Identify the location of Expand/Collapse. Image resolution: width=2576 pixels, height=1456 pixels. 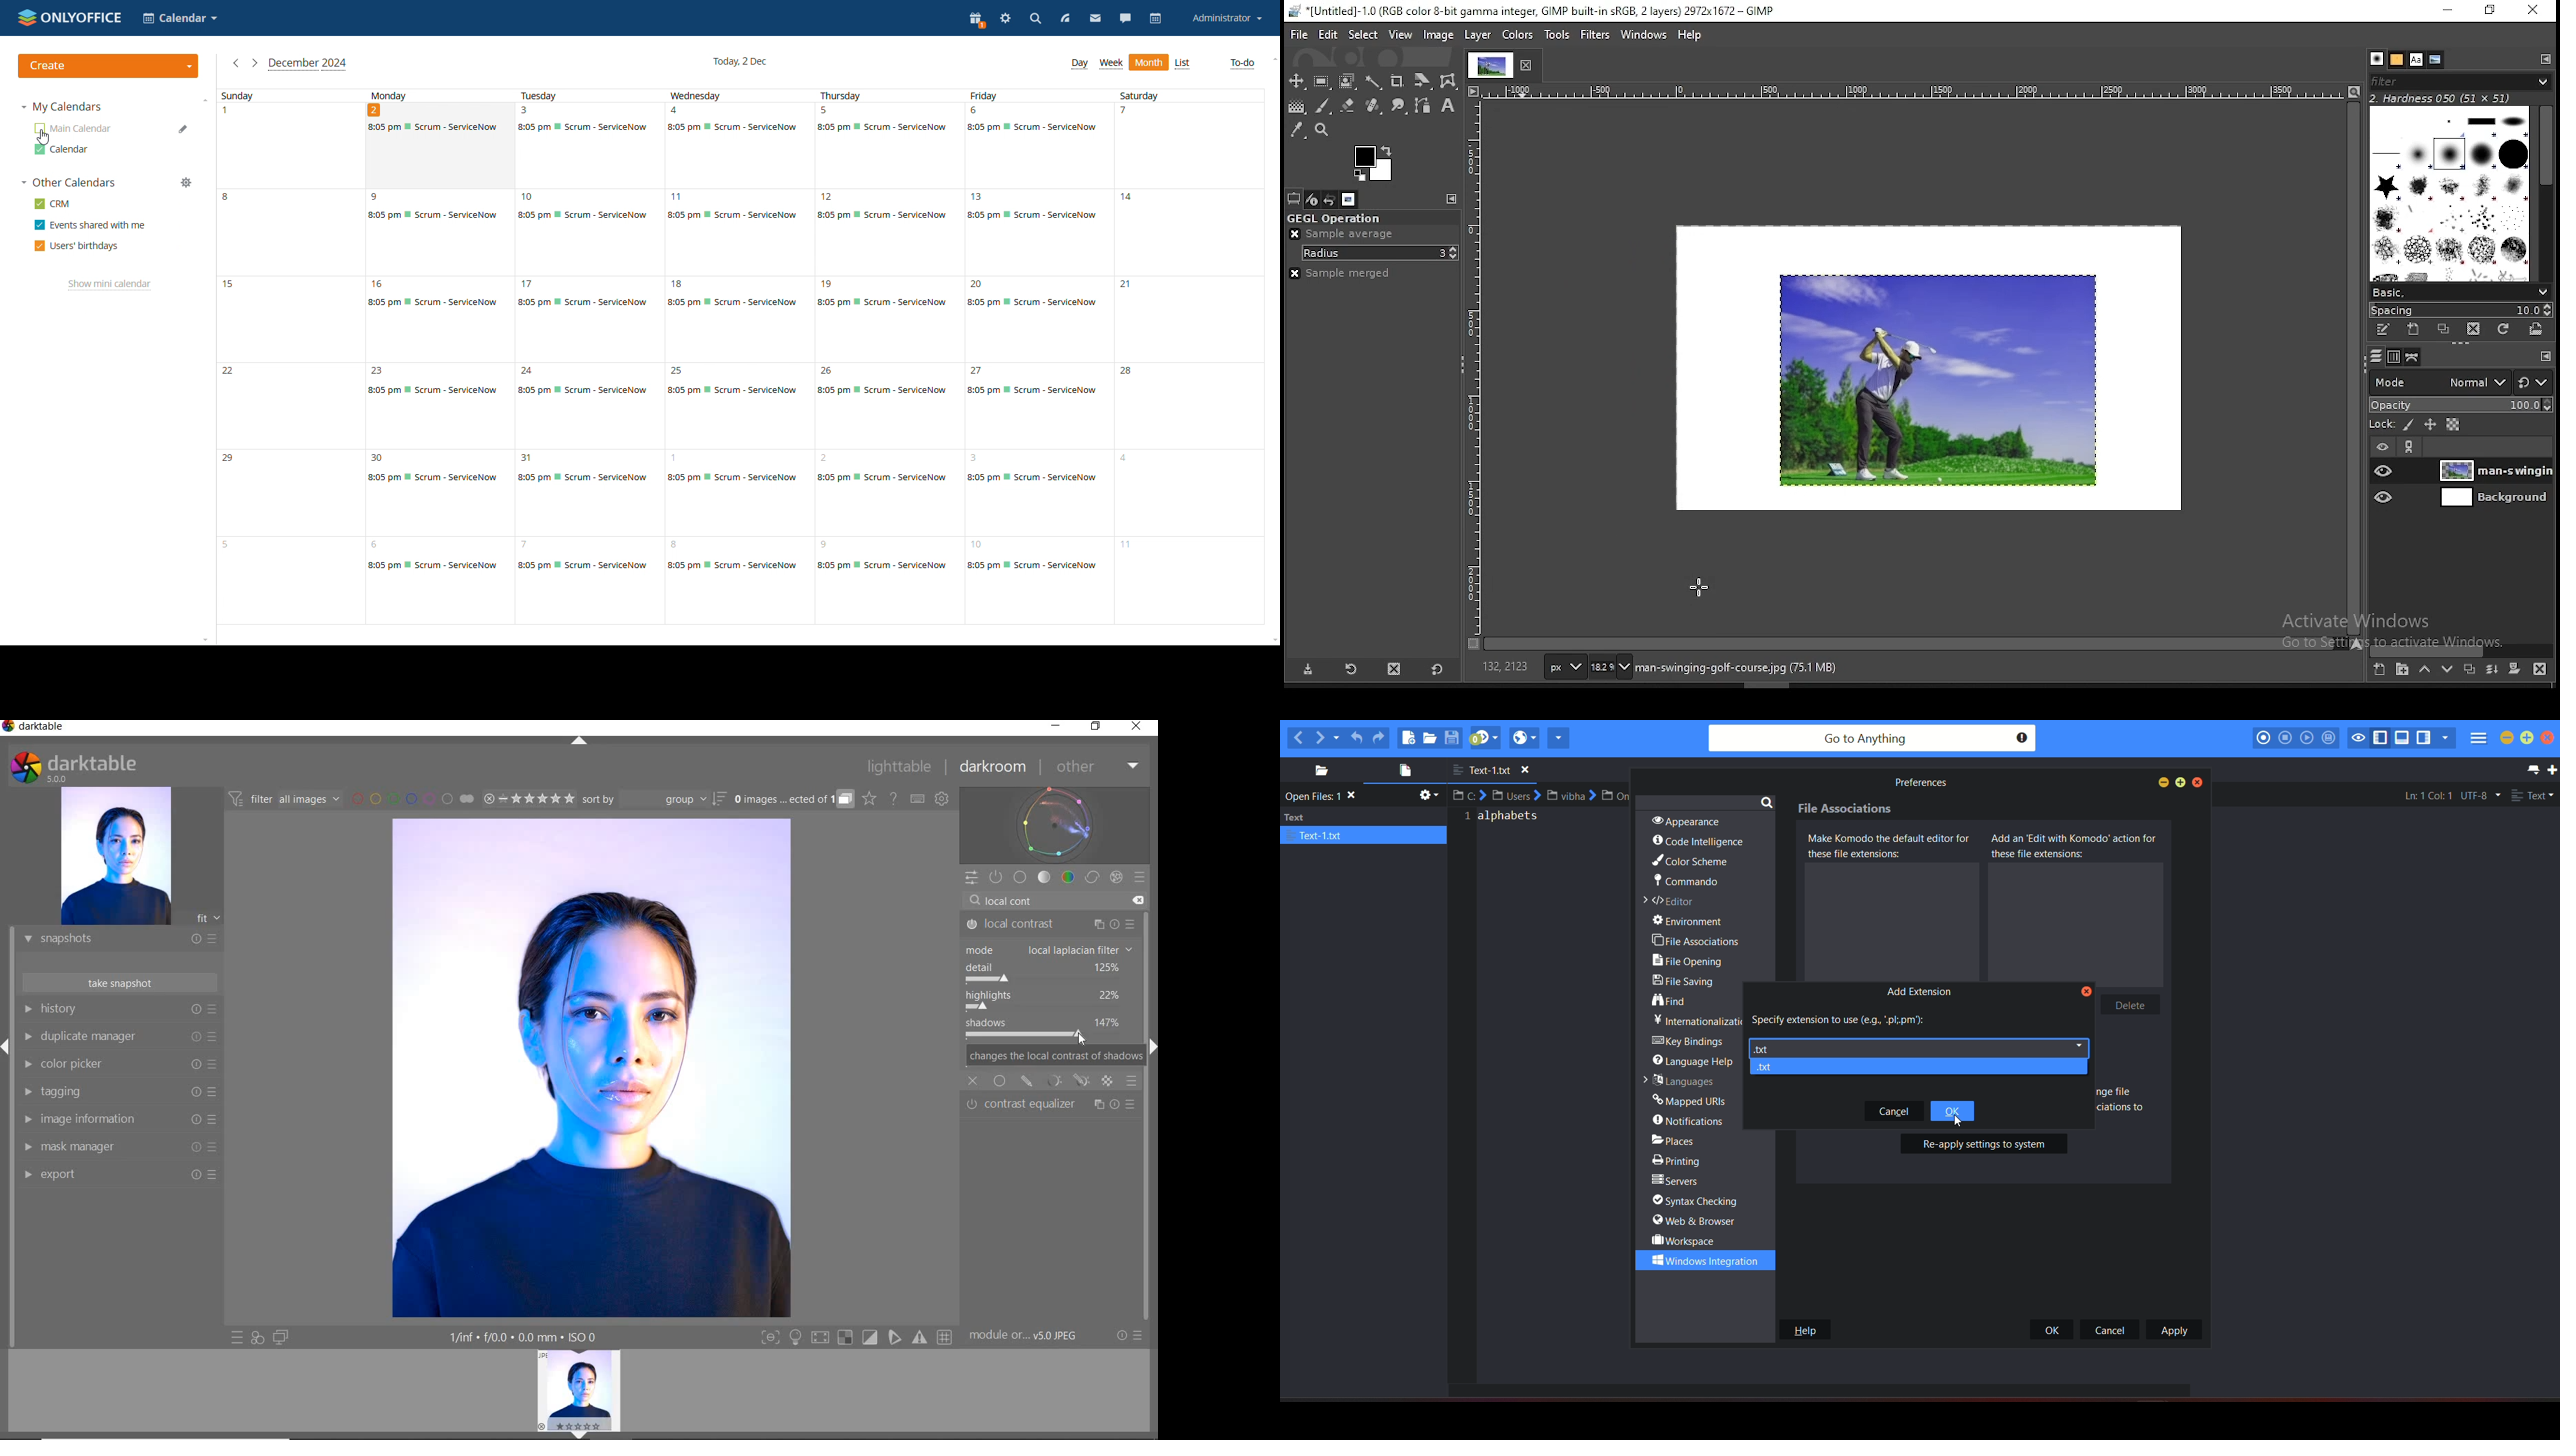
(1151, 1045).